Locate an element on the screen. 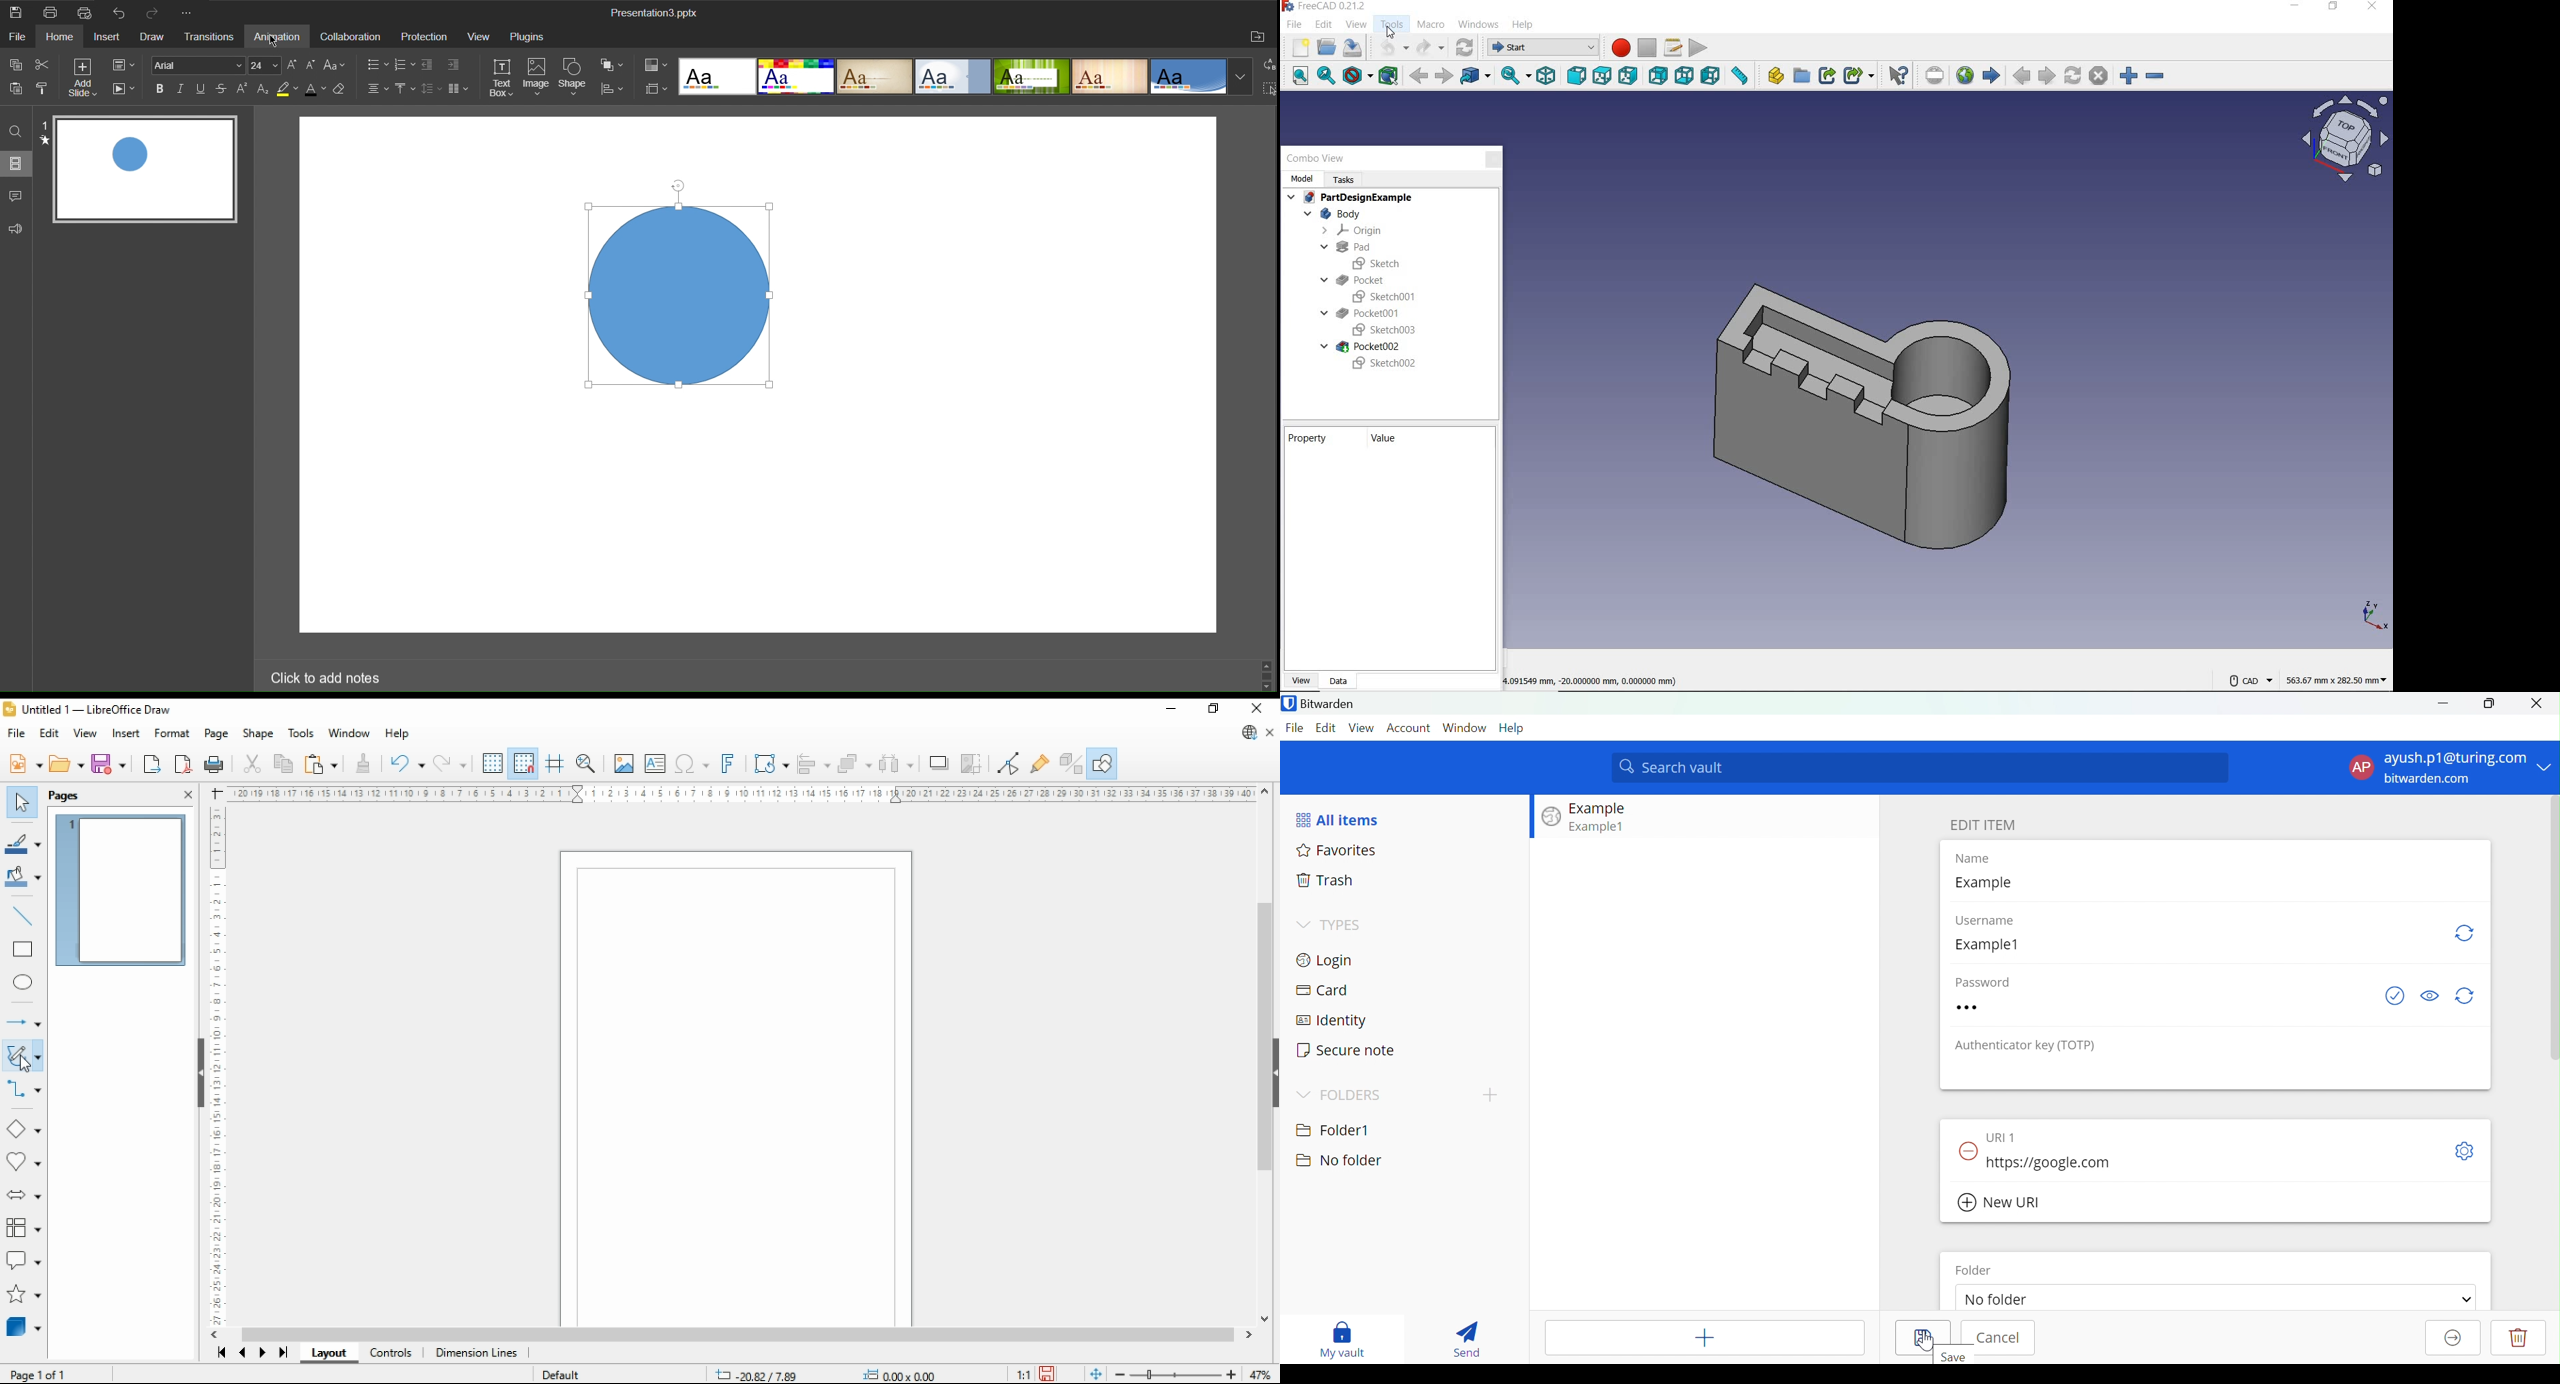 The width and height of the screenshot is (2576, 1400). Make sub-link is located at coordinates (1858, 76).